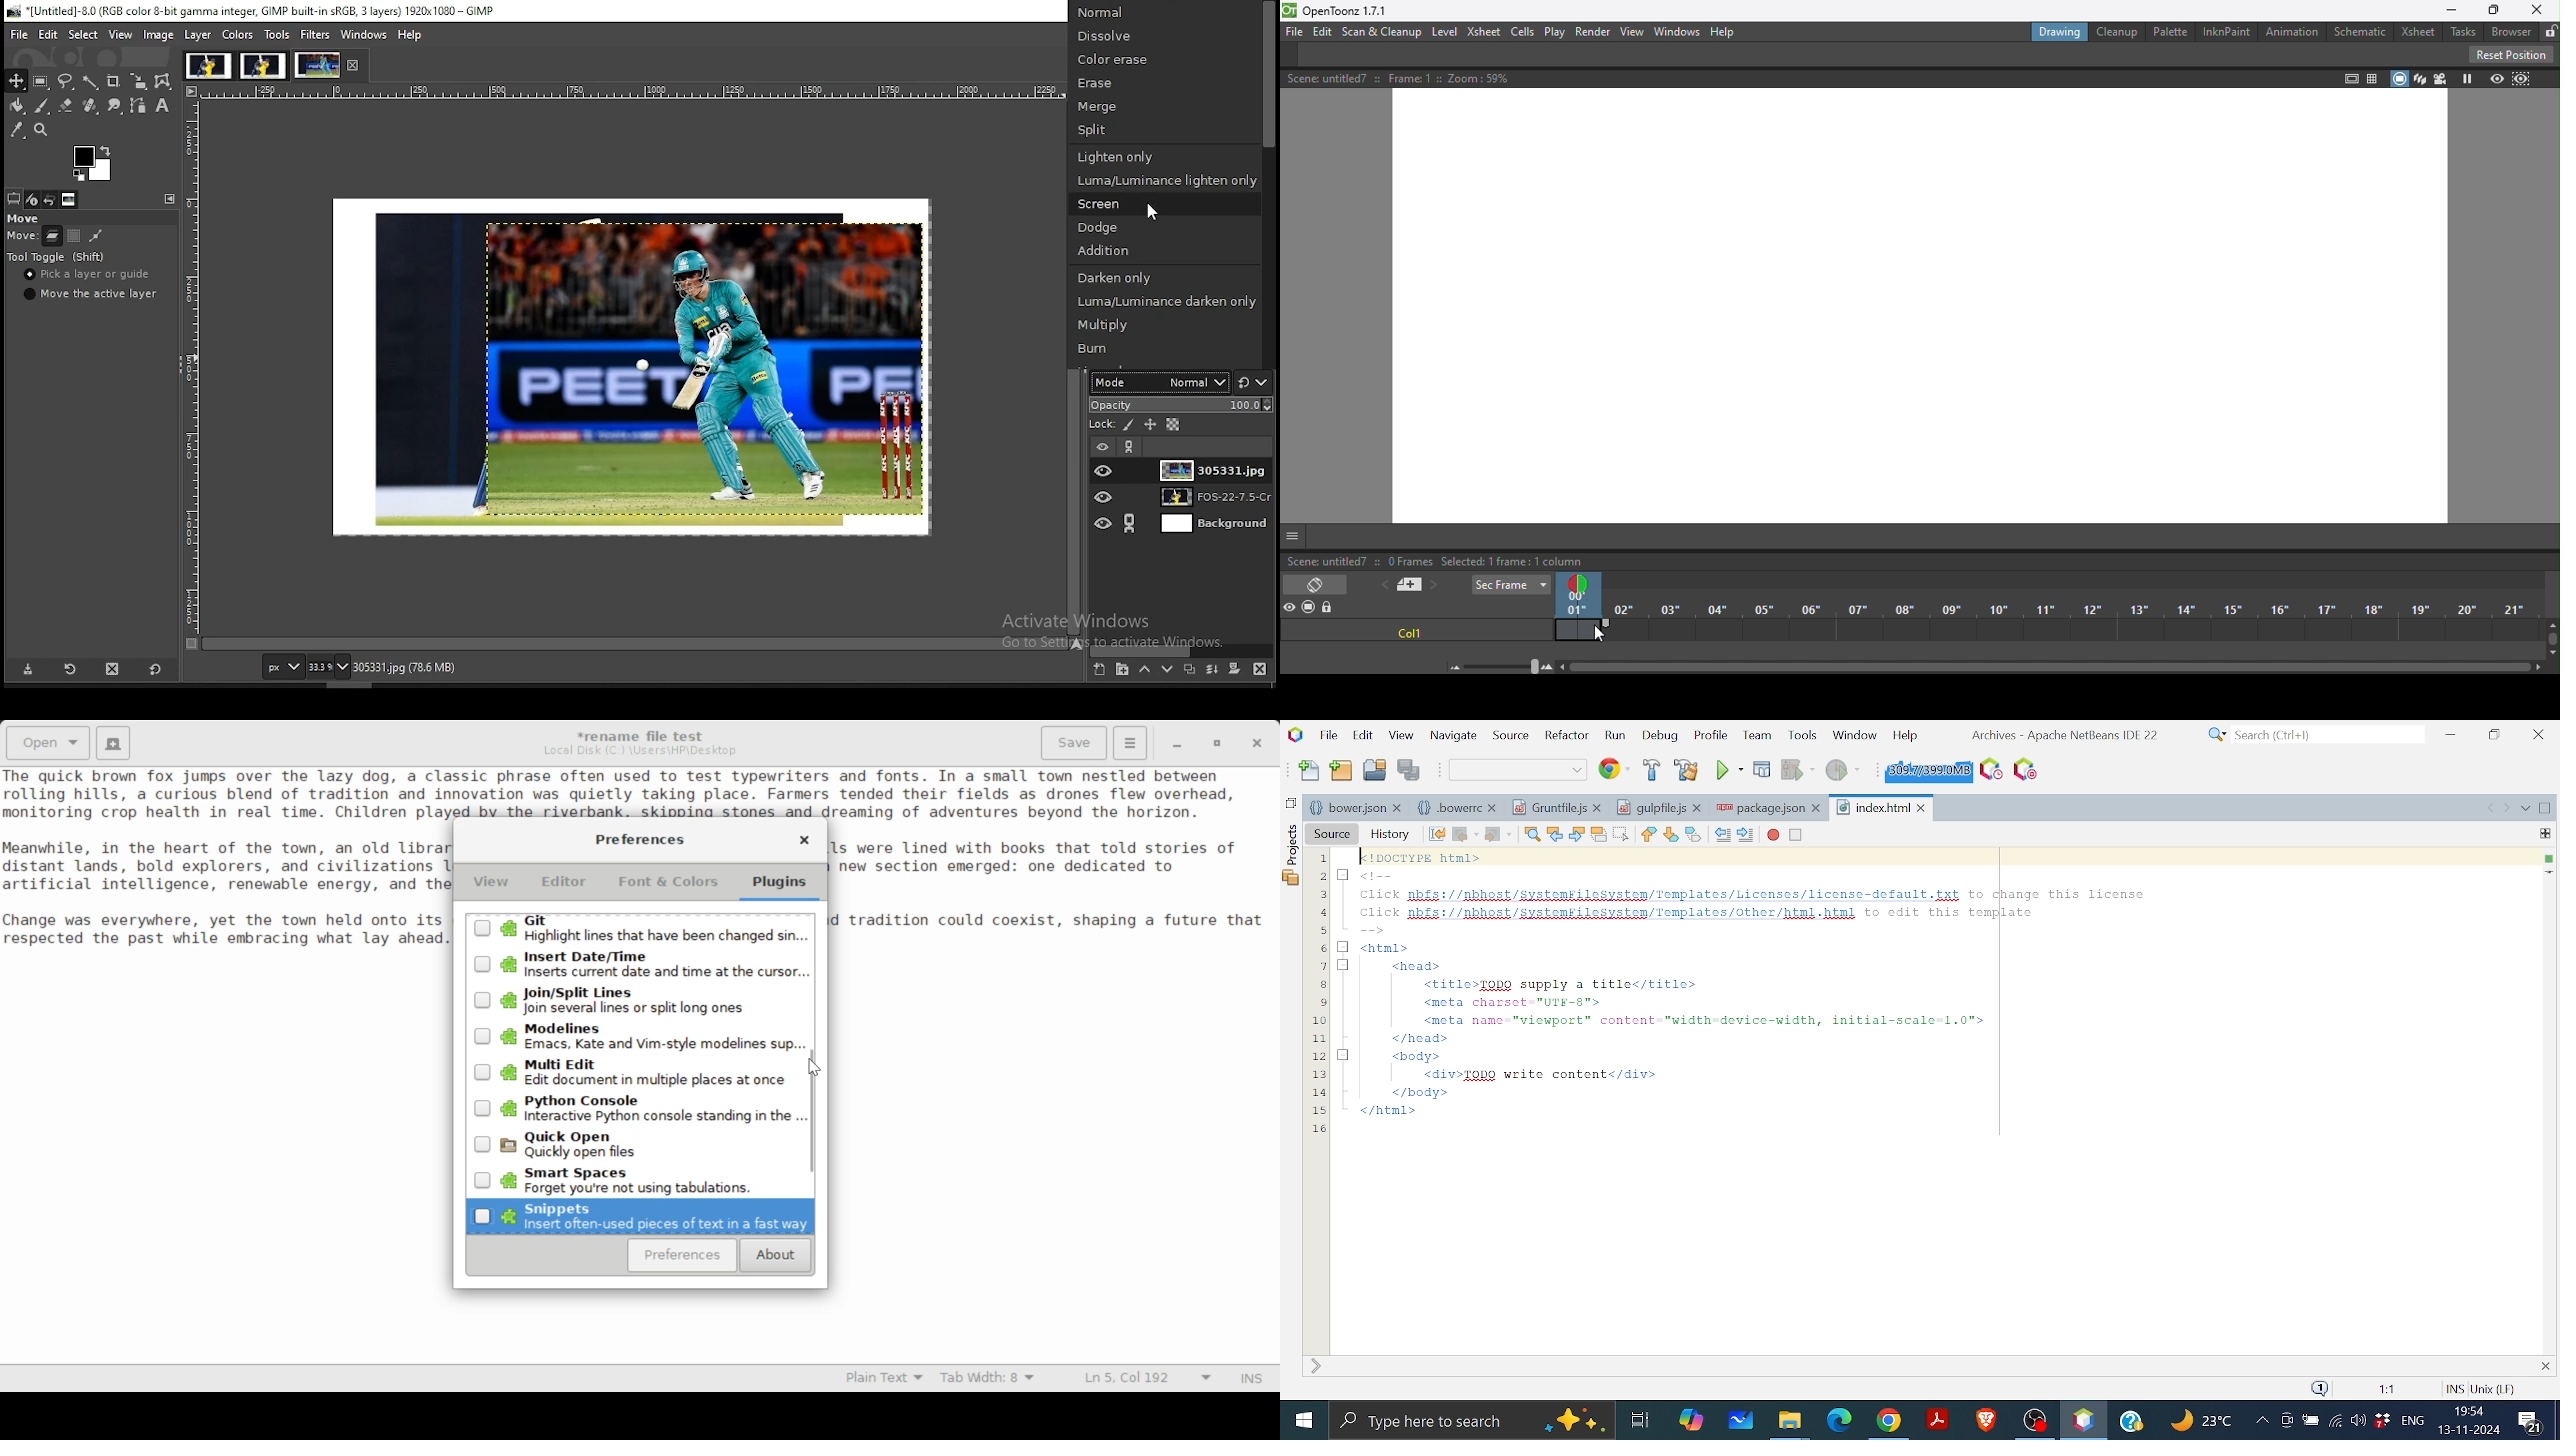 The height and width of the screenshot is (1456, 2576). What do you see at coordinates (1151, 211) in the screenshot?
I see `mouse pointer` at bounding box center [1151, 211].